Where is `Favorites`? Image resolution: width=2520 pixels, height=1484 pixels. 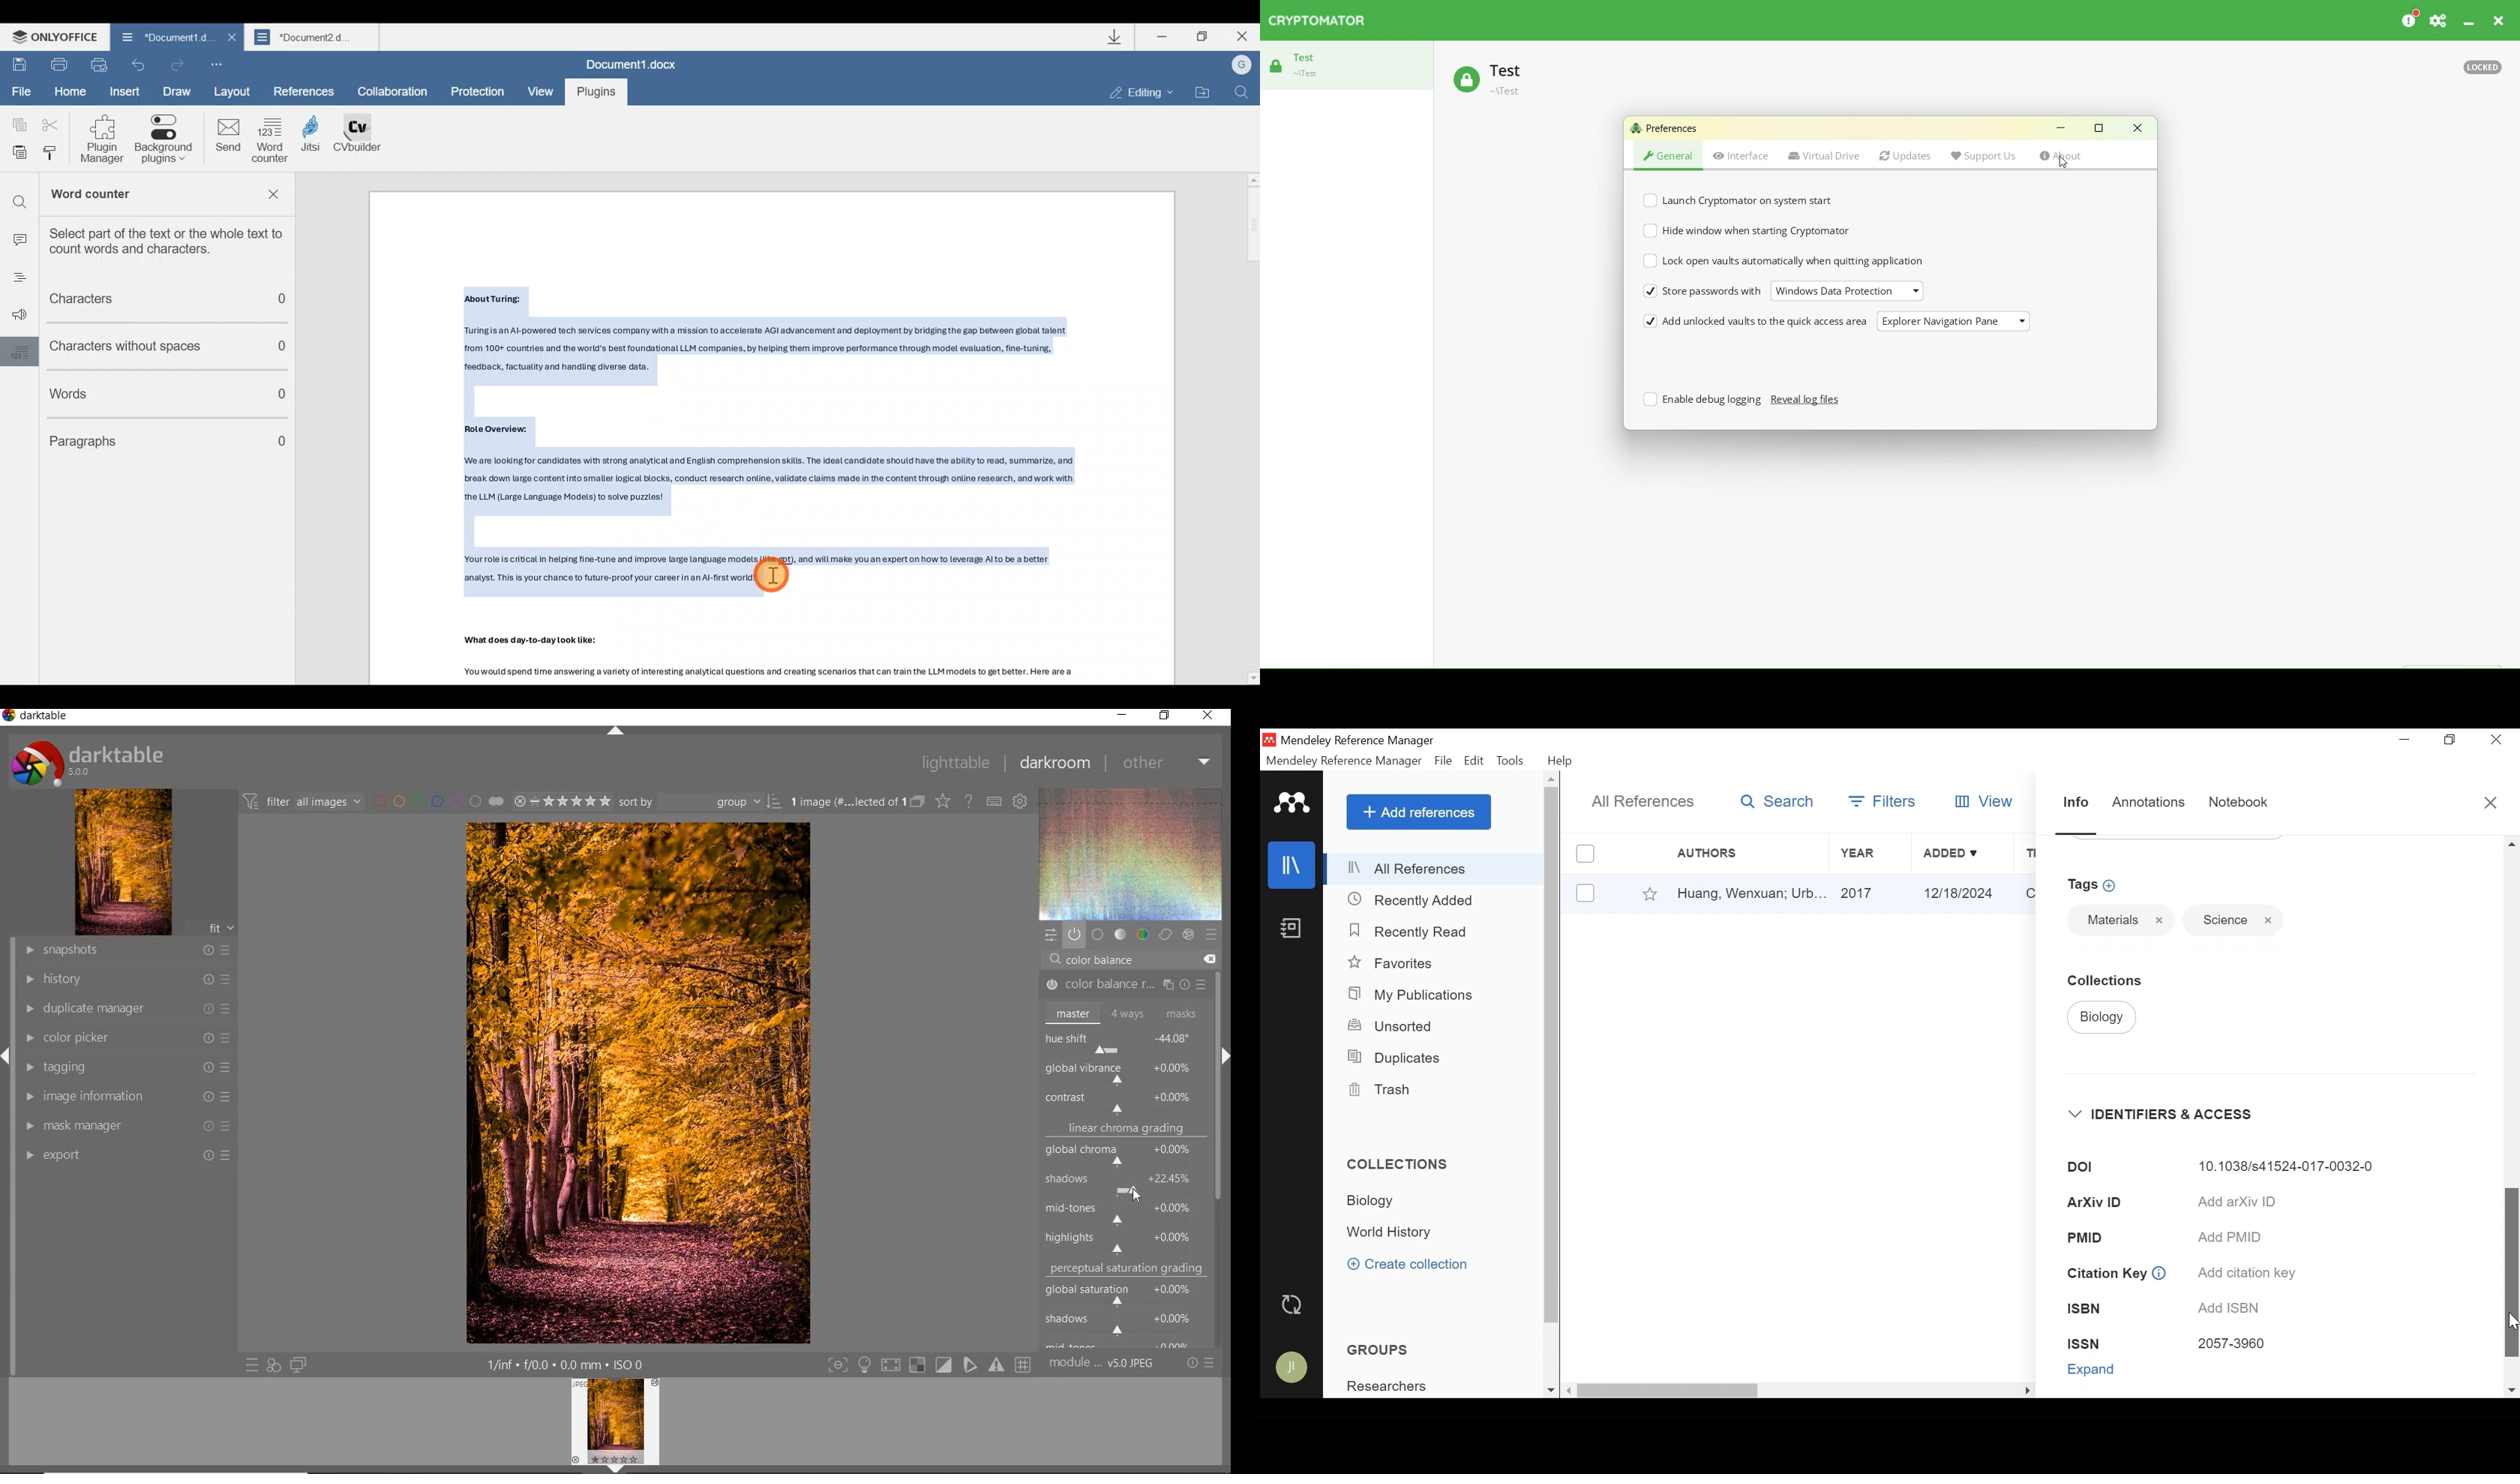
Favorites is located at coordinates (1650, 893).